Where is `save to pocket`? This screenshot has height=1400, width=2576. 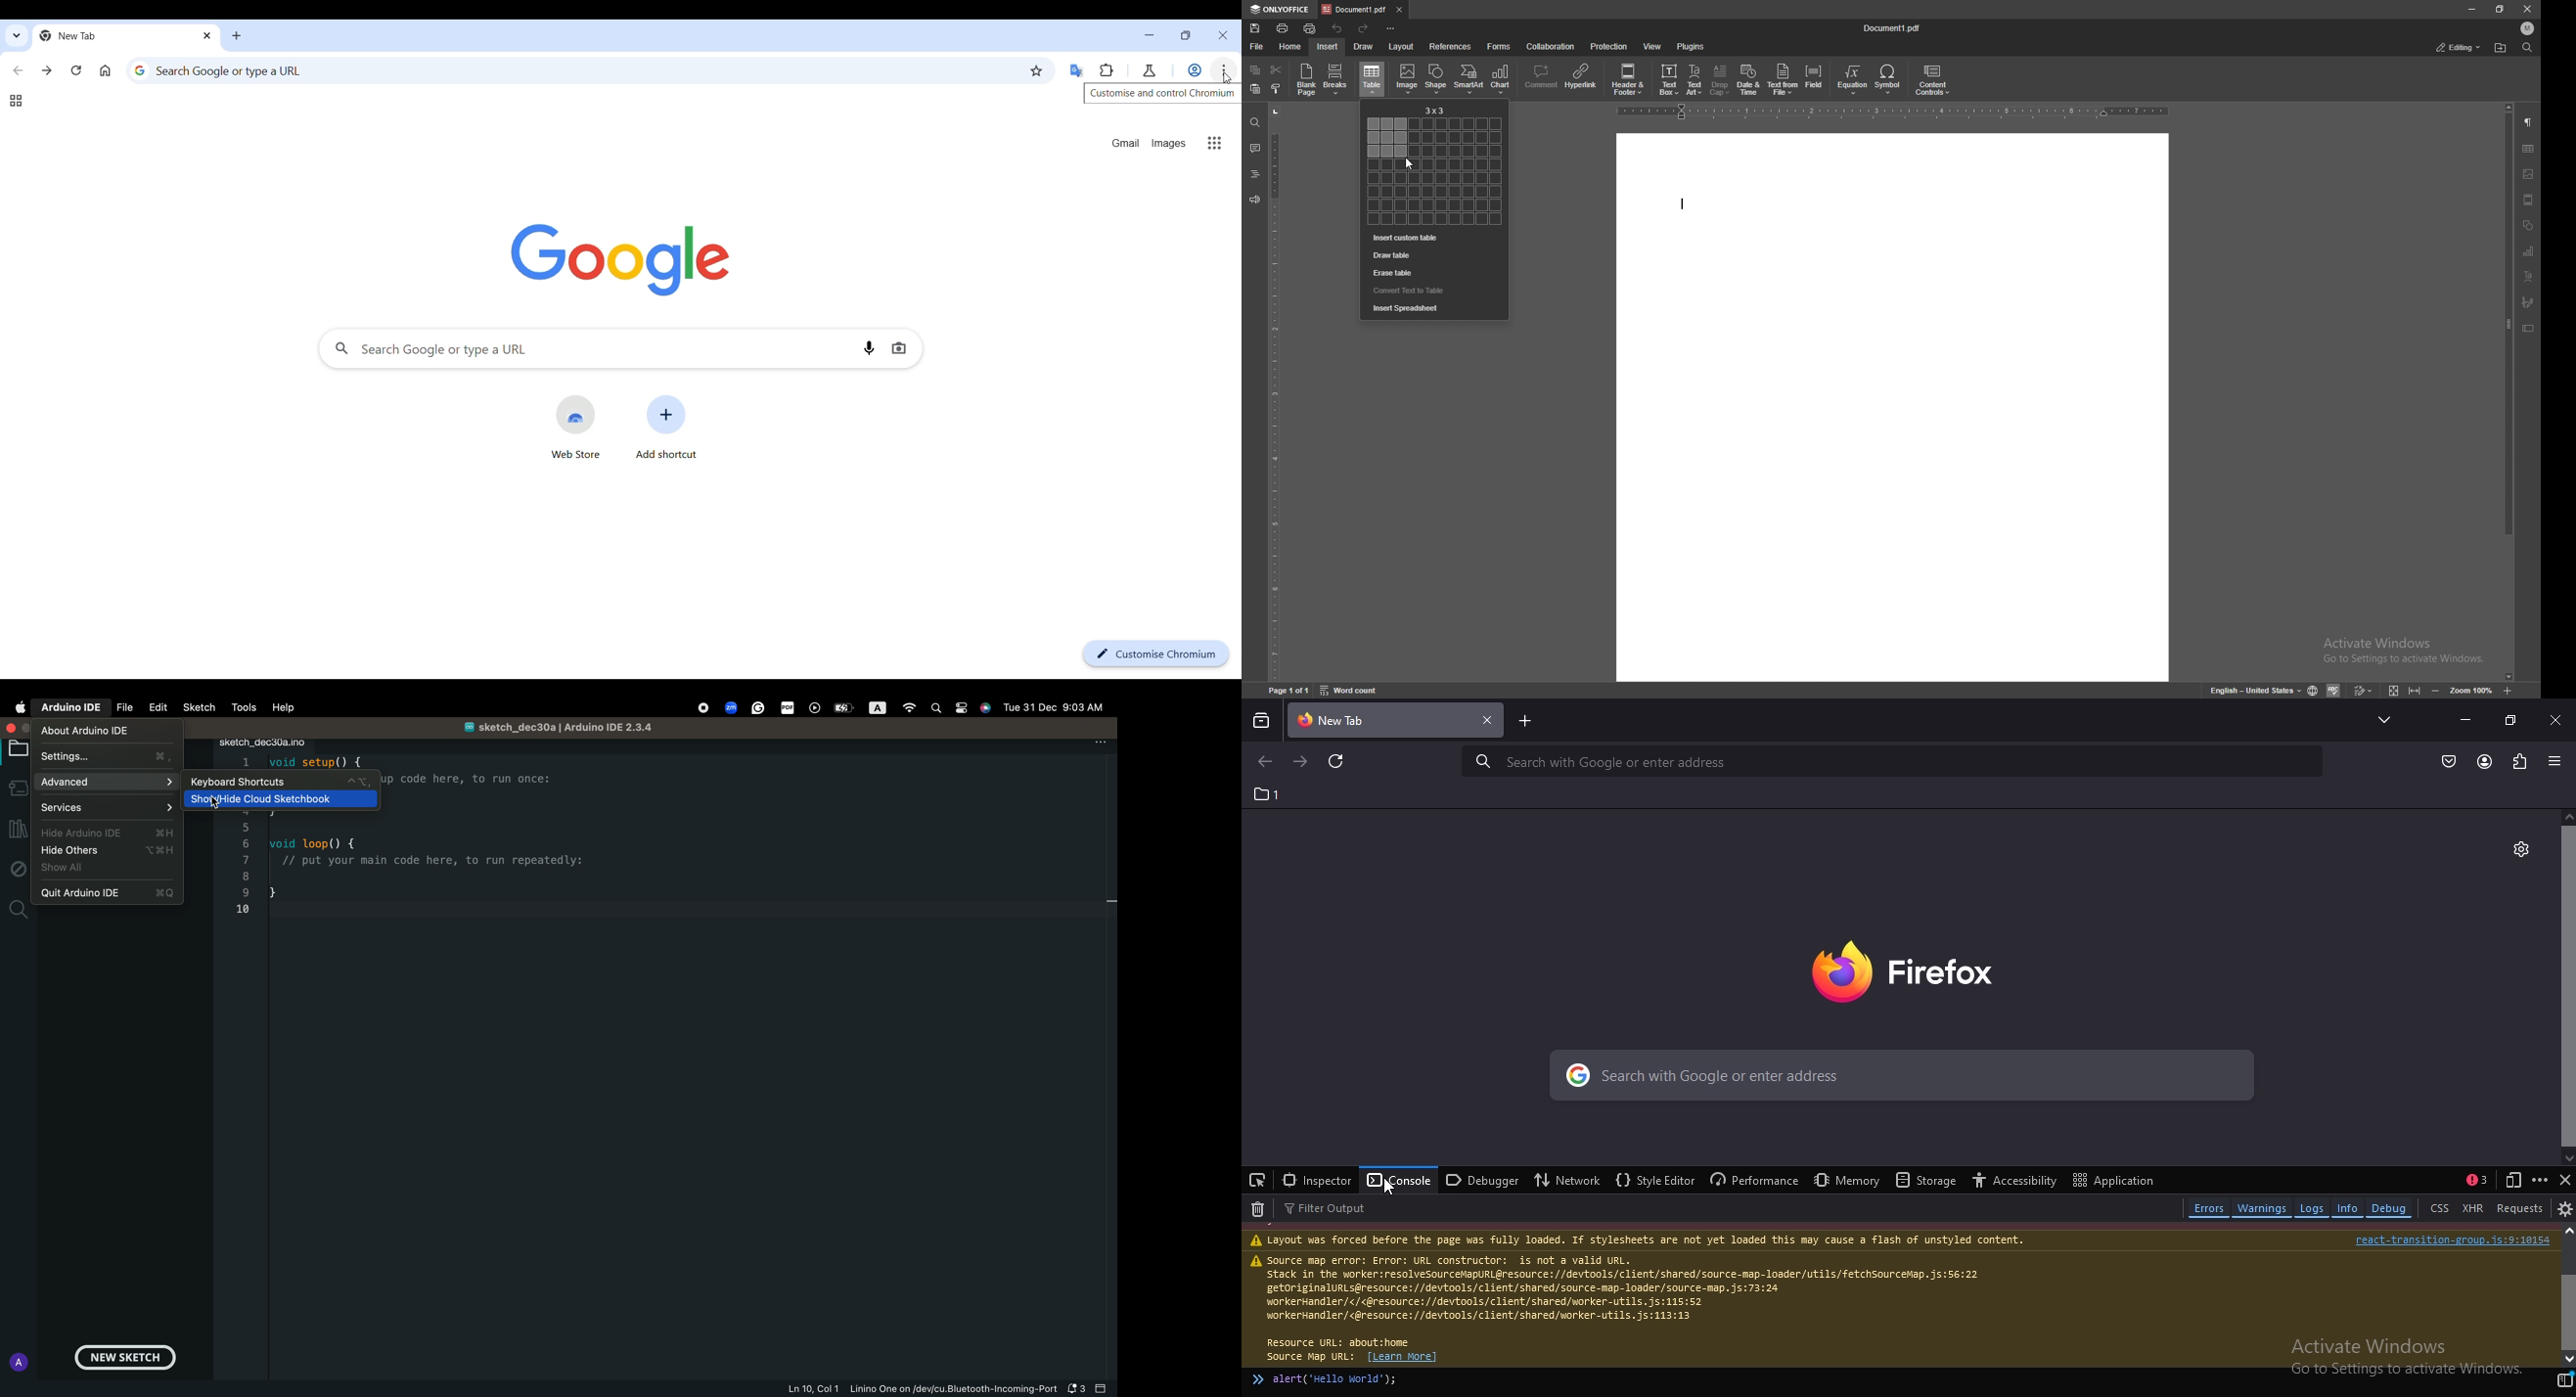 save to pocket is located at coordinates (2450, 762).